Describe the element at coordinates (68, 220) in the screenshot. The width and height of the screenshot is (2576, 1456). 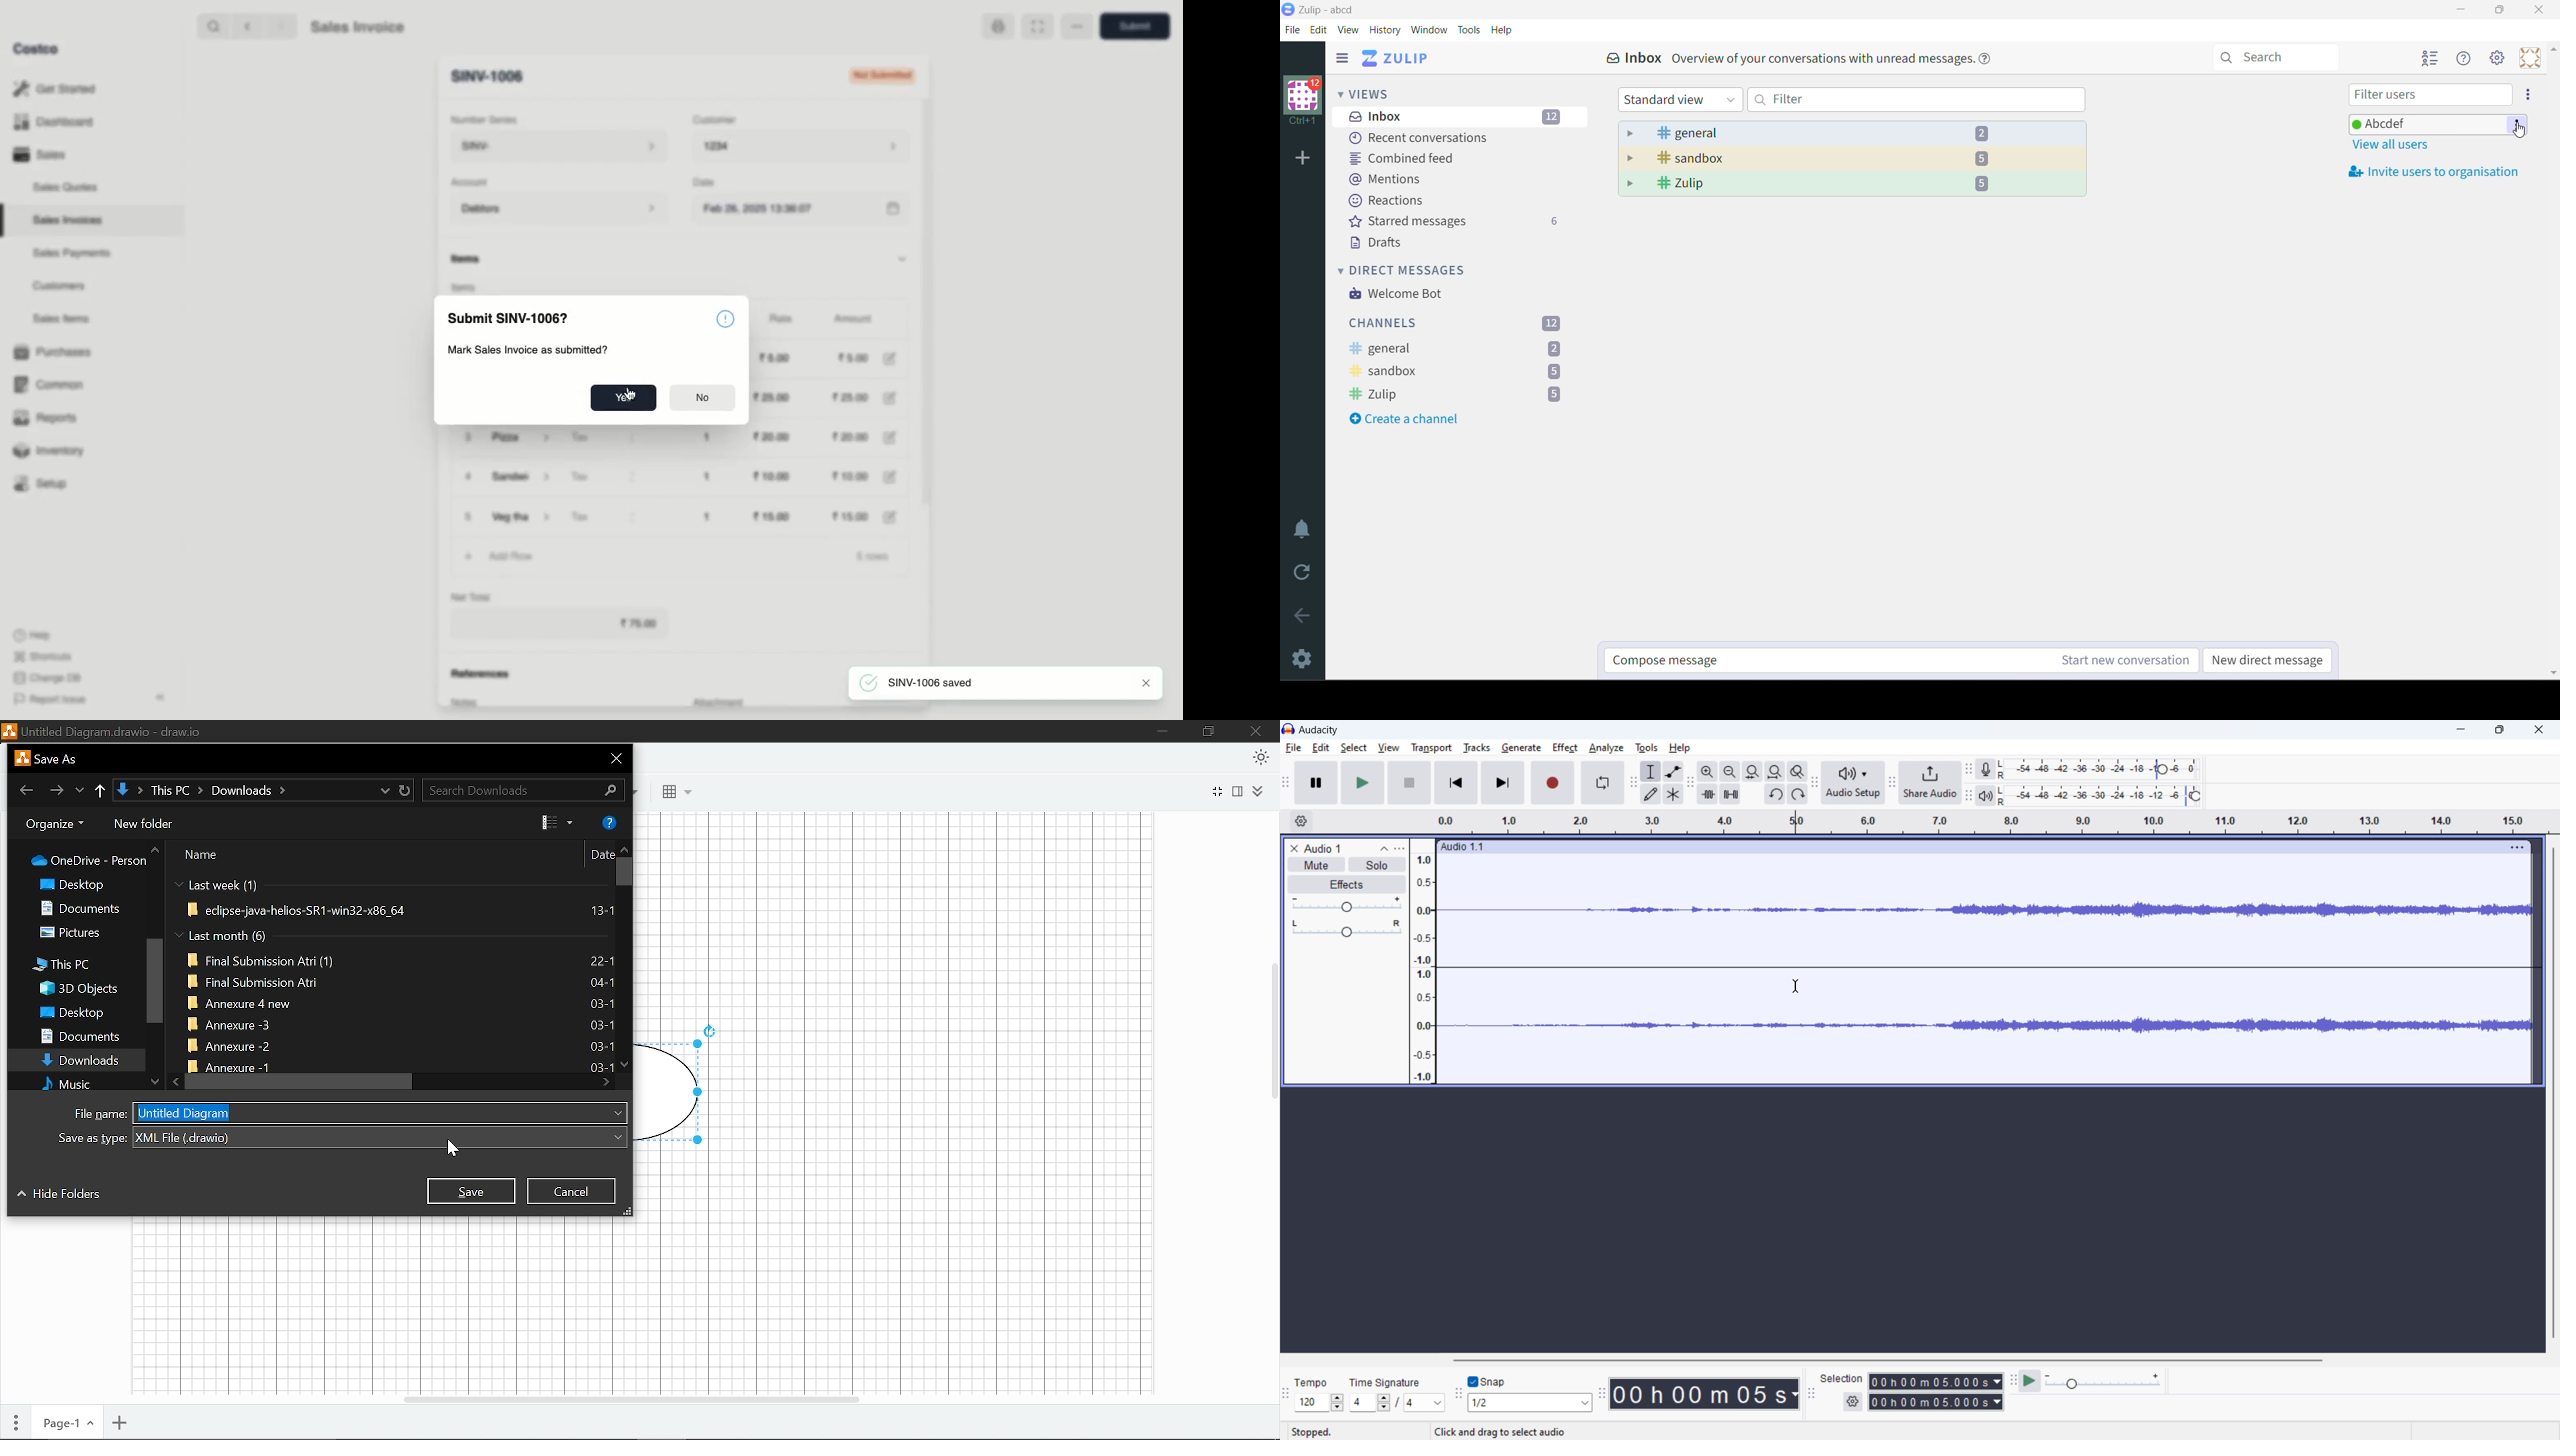
I see `Sales Invoices` at that location.